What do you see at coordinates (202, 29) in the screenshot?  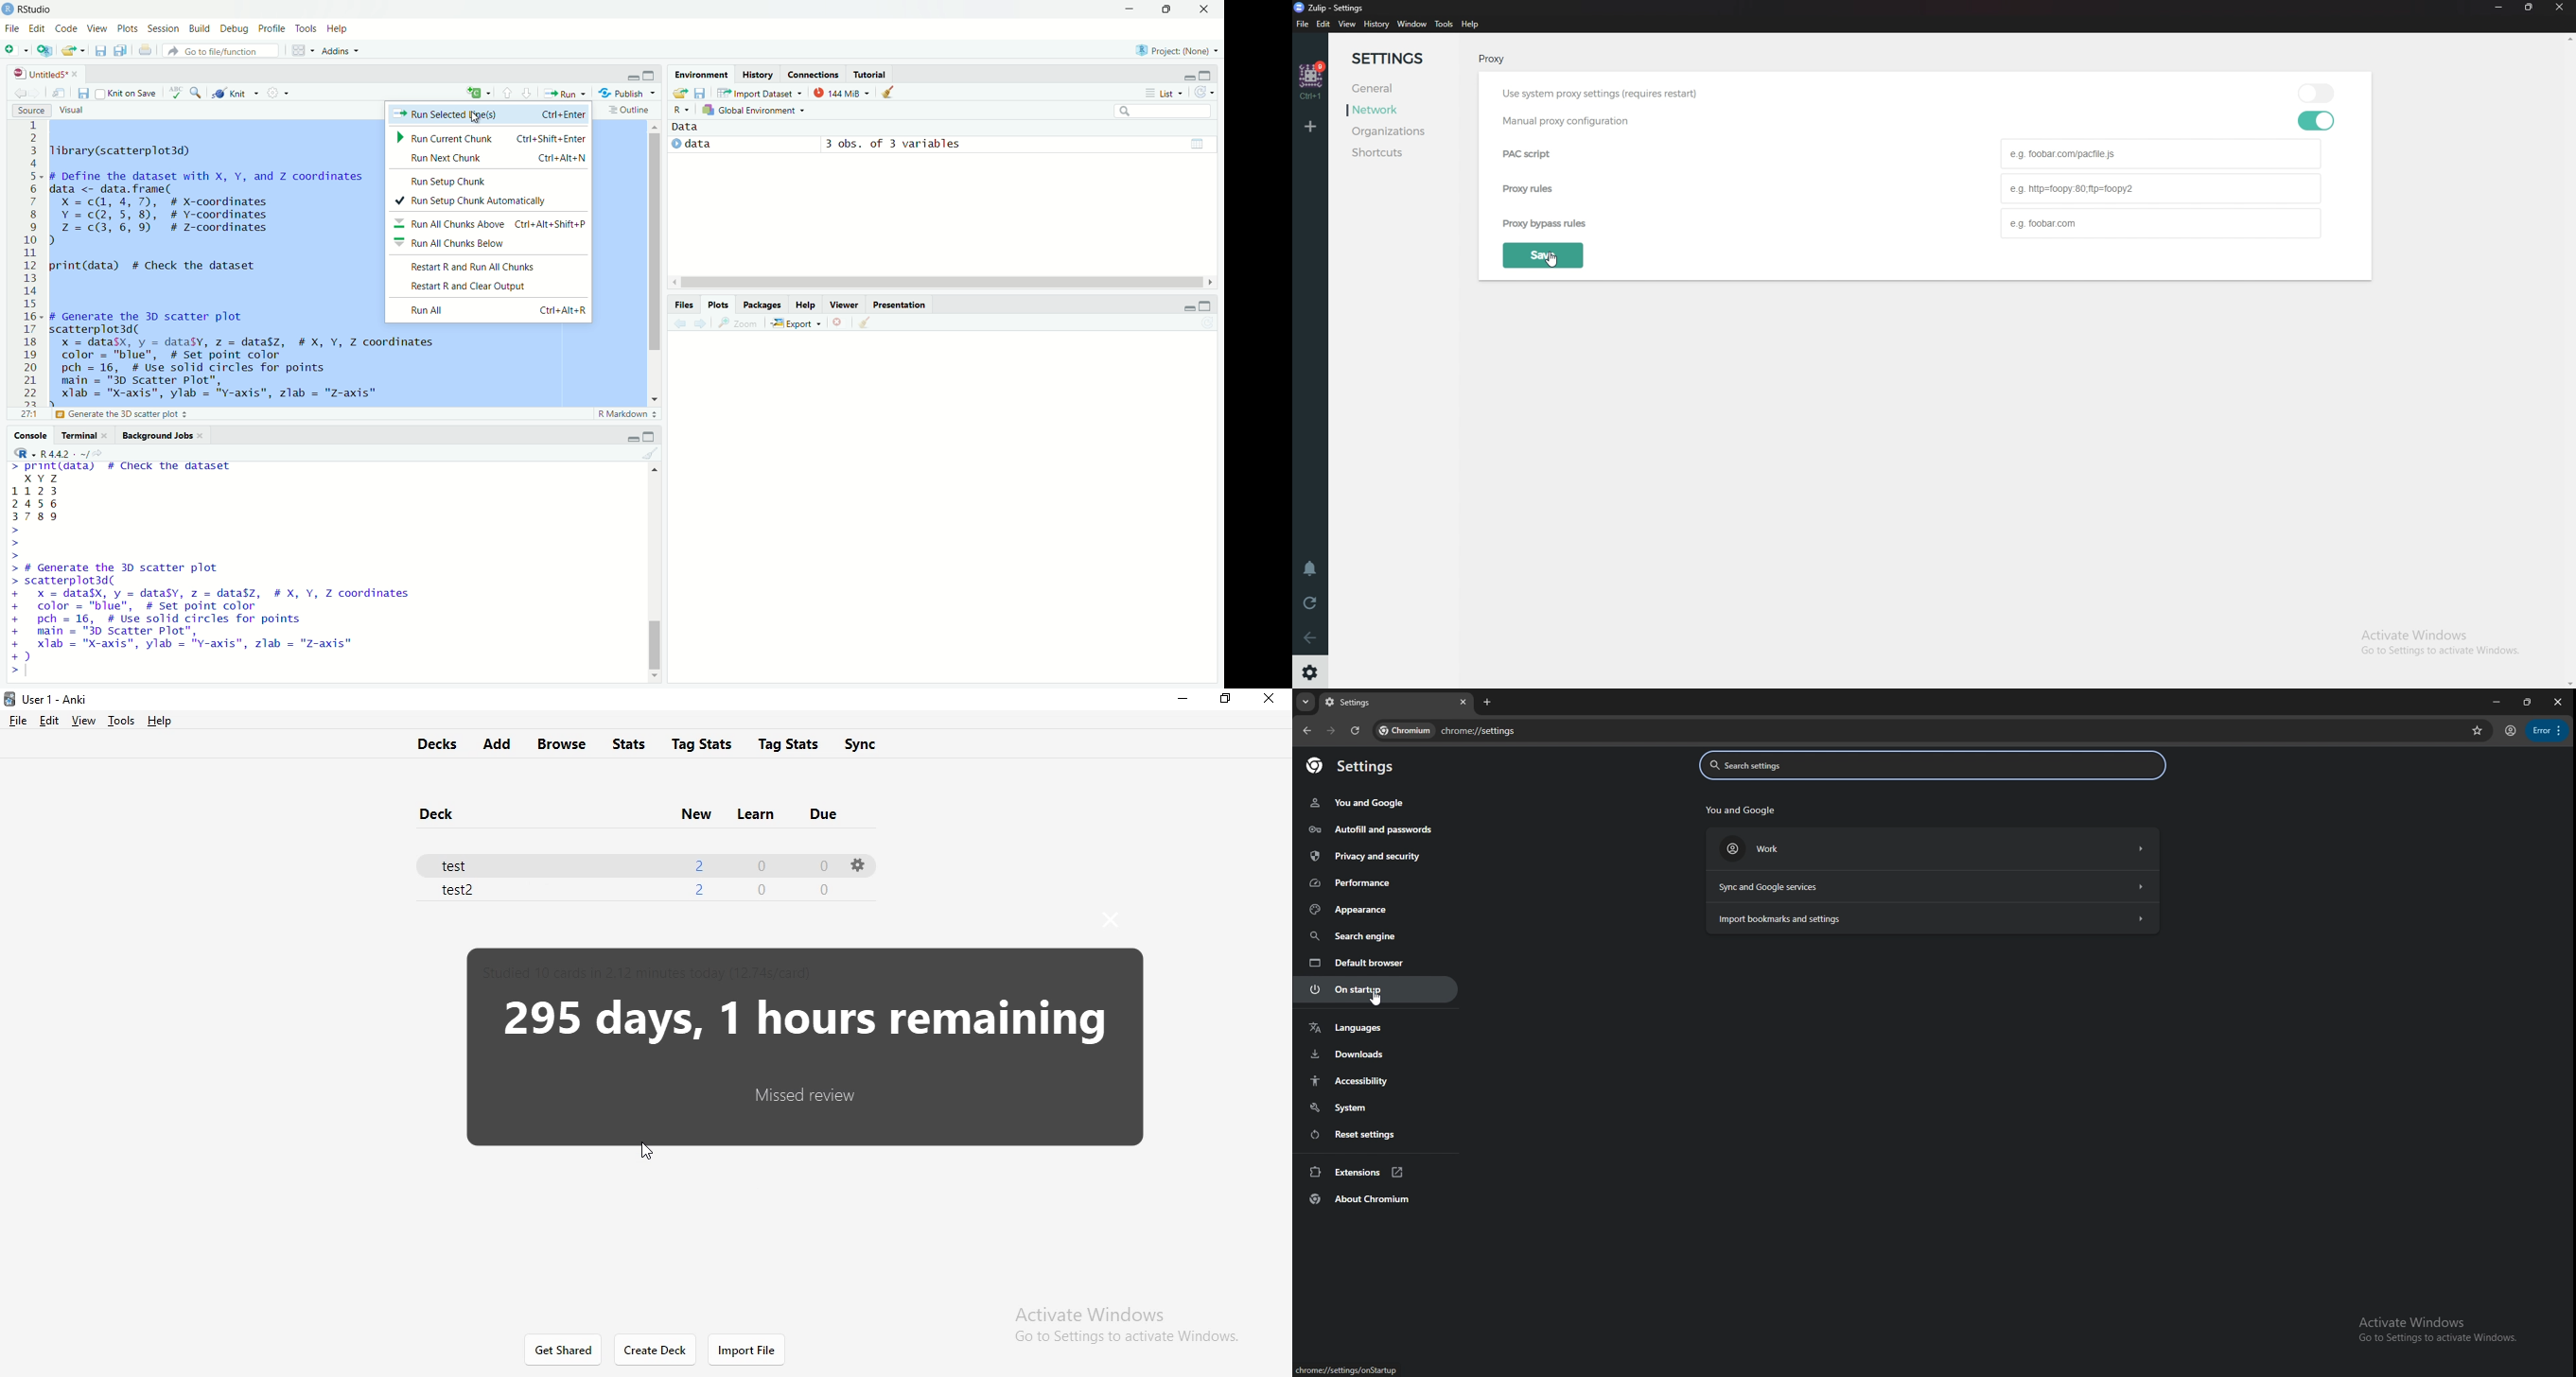 I see `build` at bounding box center [202, 29].